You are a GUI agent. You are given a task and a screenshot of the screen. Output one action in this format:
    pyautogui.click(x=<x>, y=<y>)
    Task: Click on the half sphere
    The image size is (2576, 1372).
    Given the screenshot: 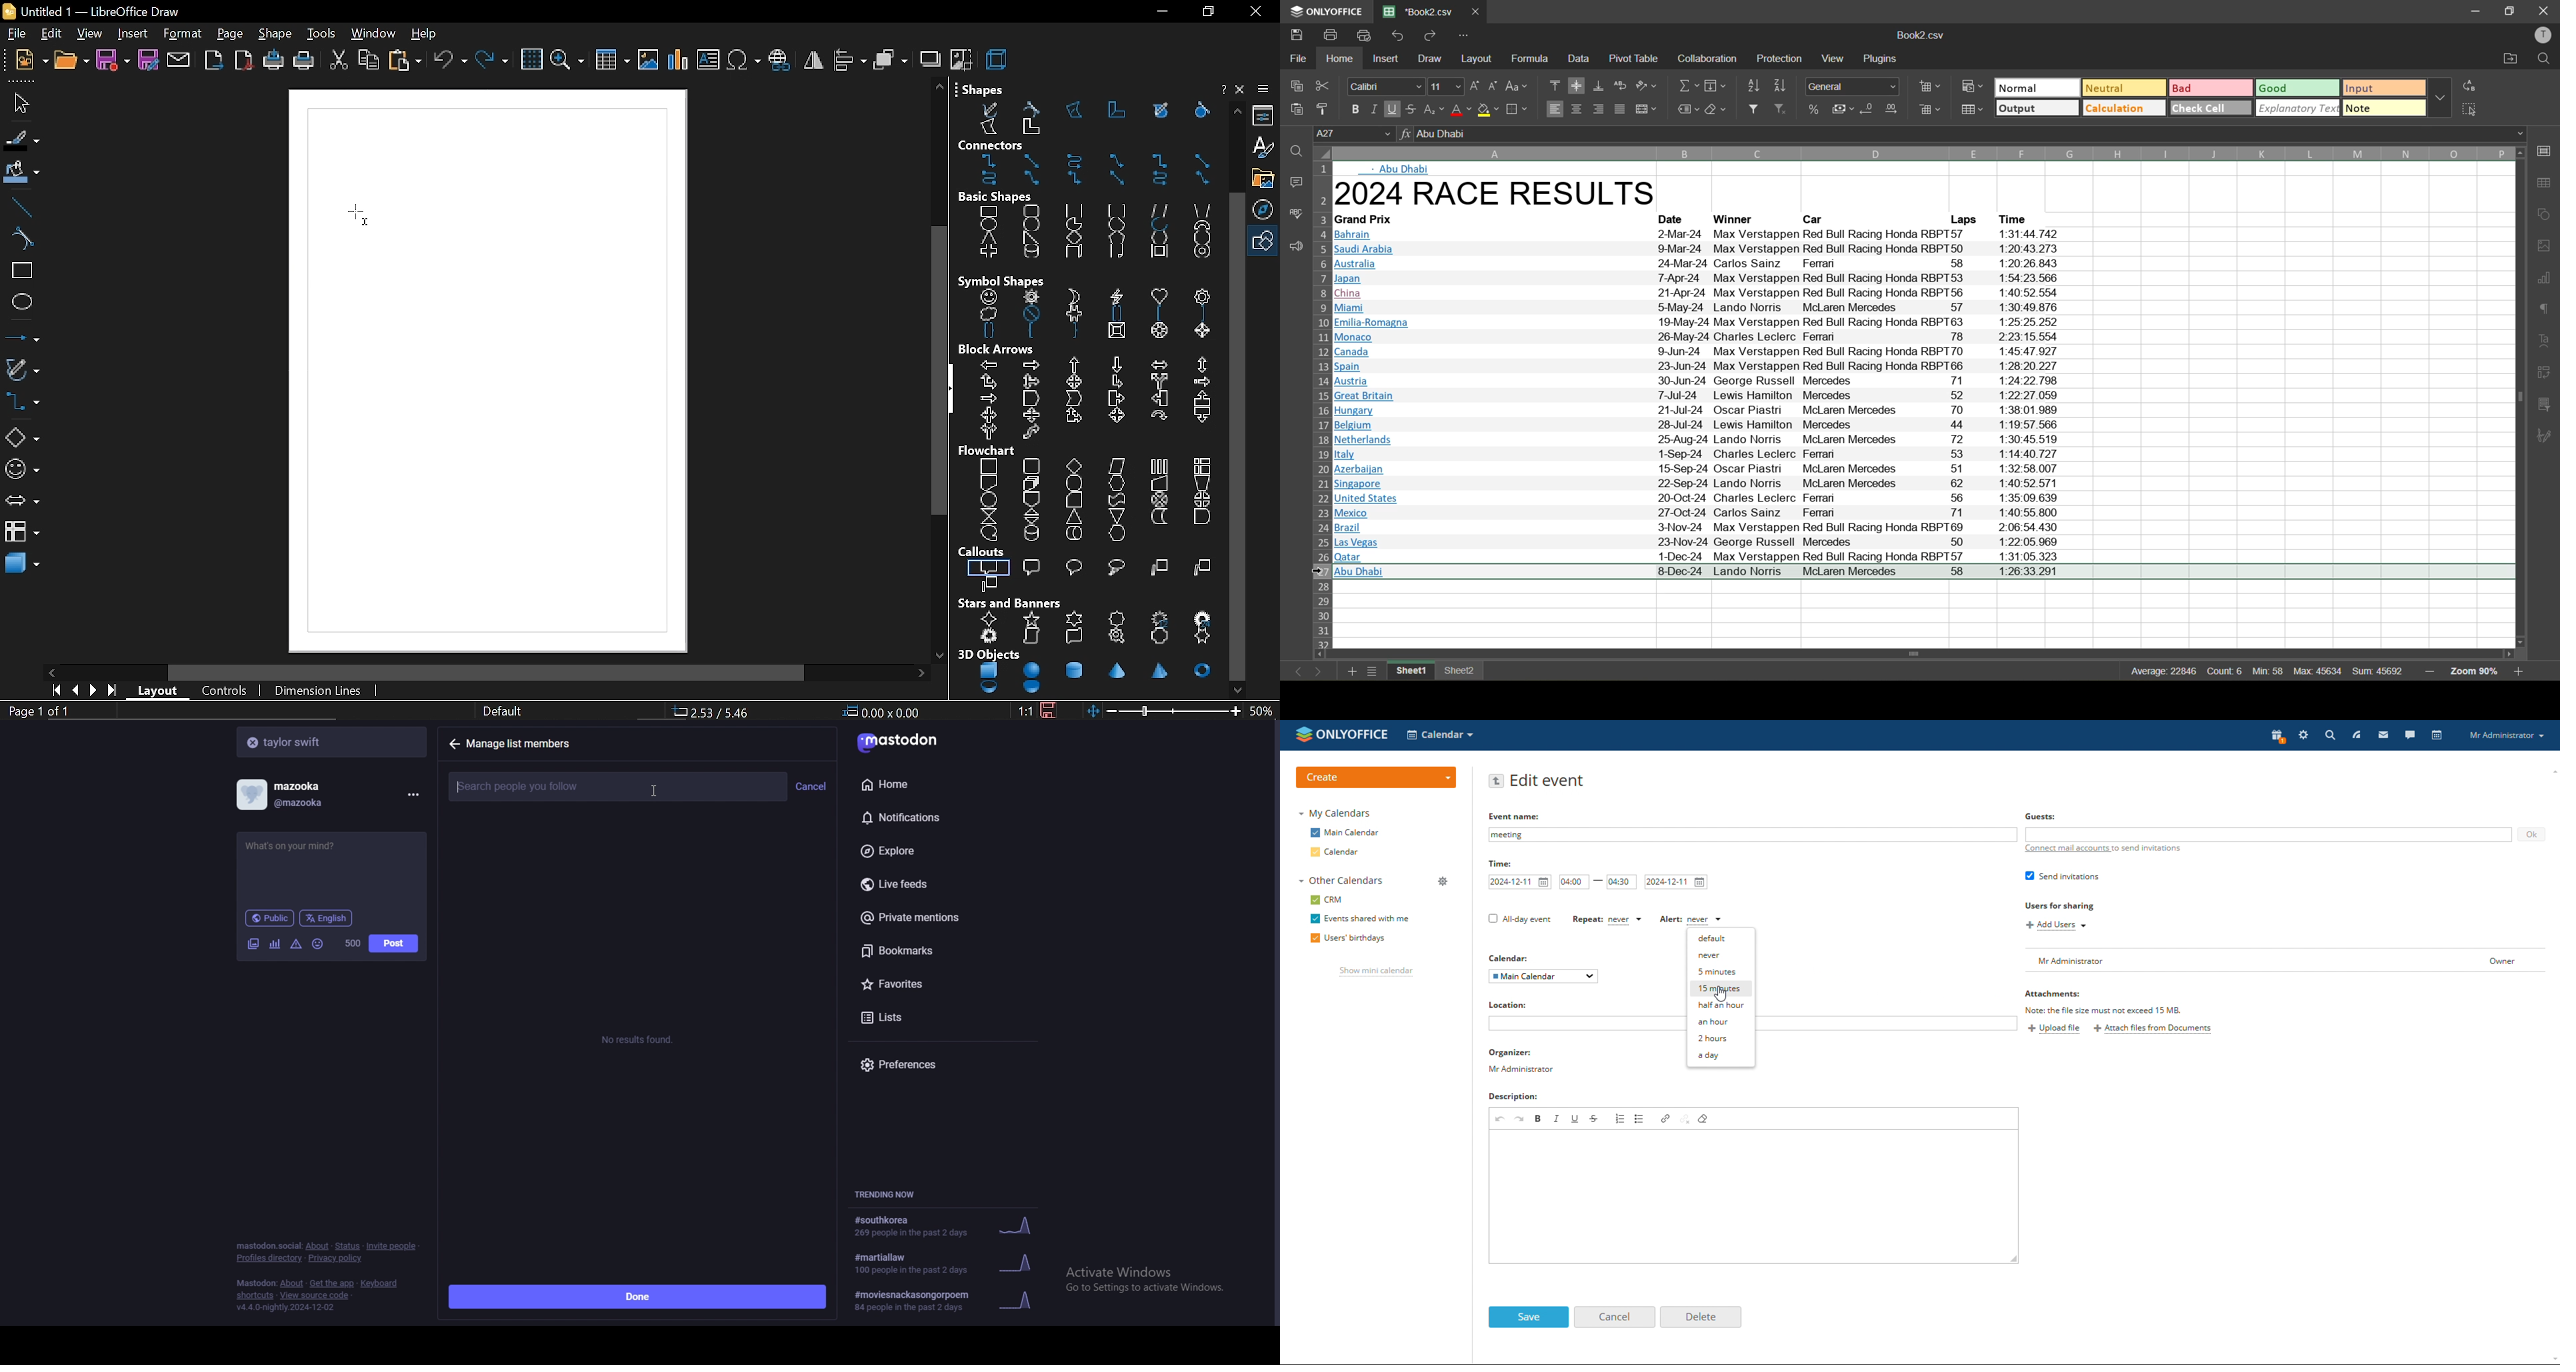 What is the action you would take?
    pyautogui.click(x=1032, y=688)
    